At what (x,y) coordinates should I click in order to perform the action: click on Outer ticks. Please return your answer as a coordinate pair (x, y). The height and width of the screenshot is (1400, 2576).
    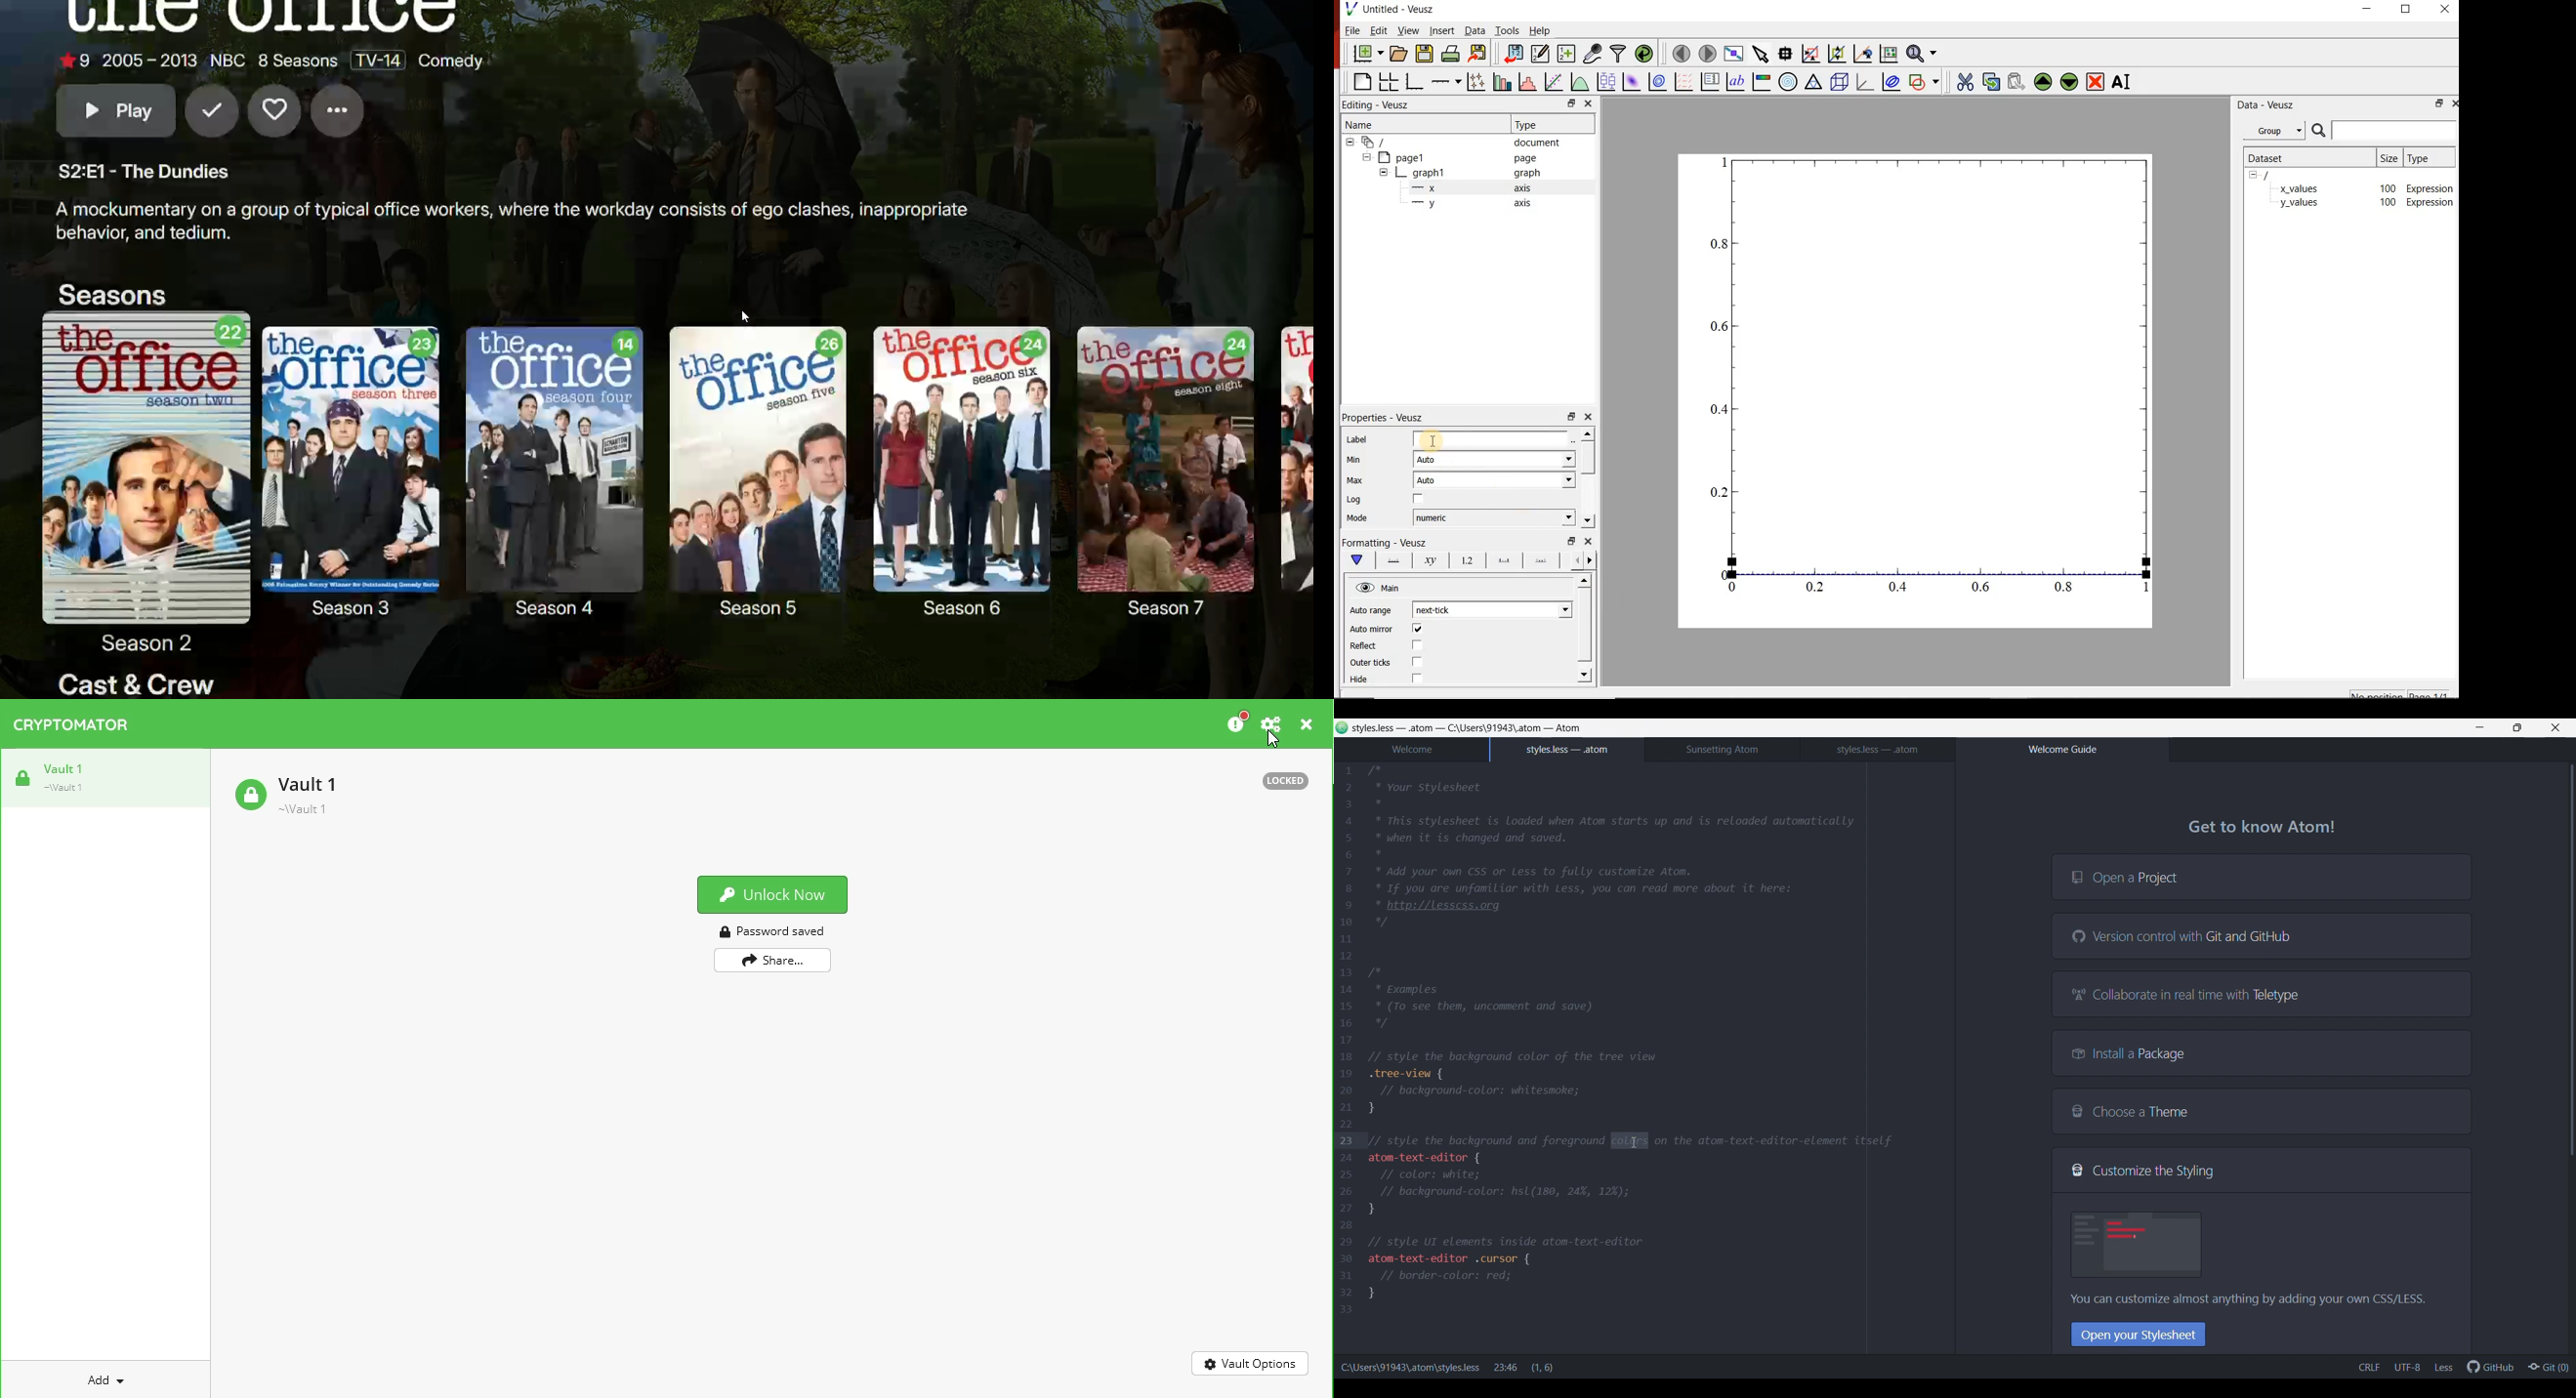
    Looking at the image, I should click on (1371, 663).